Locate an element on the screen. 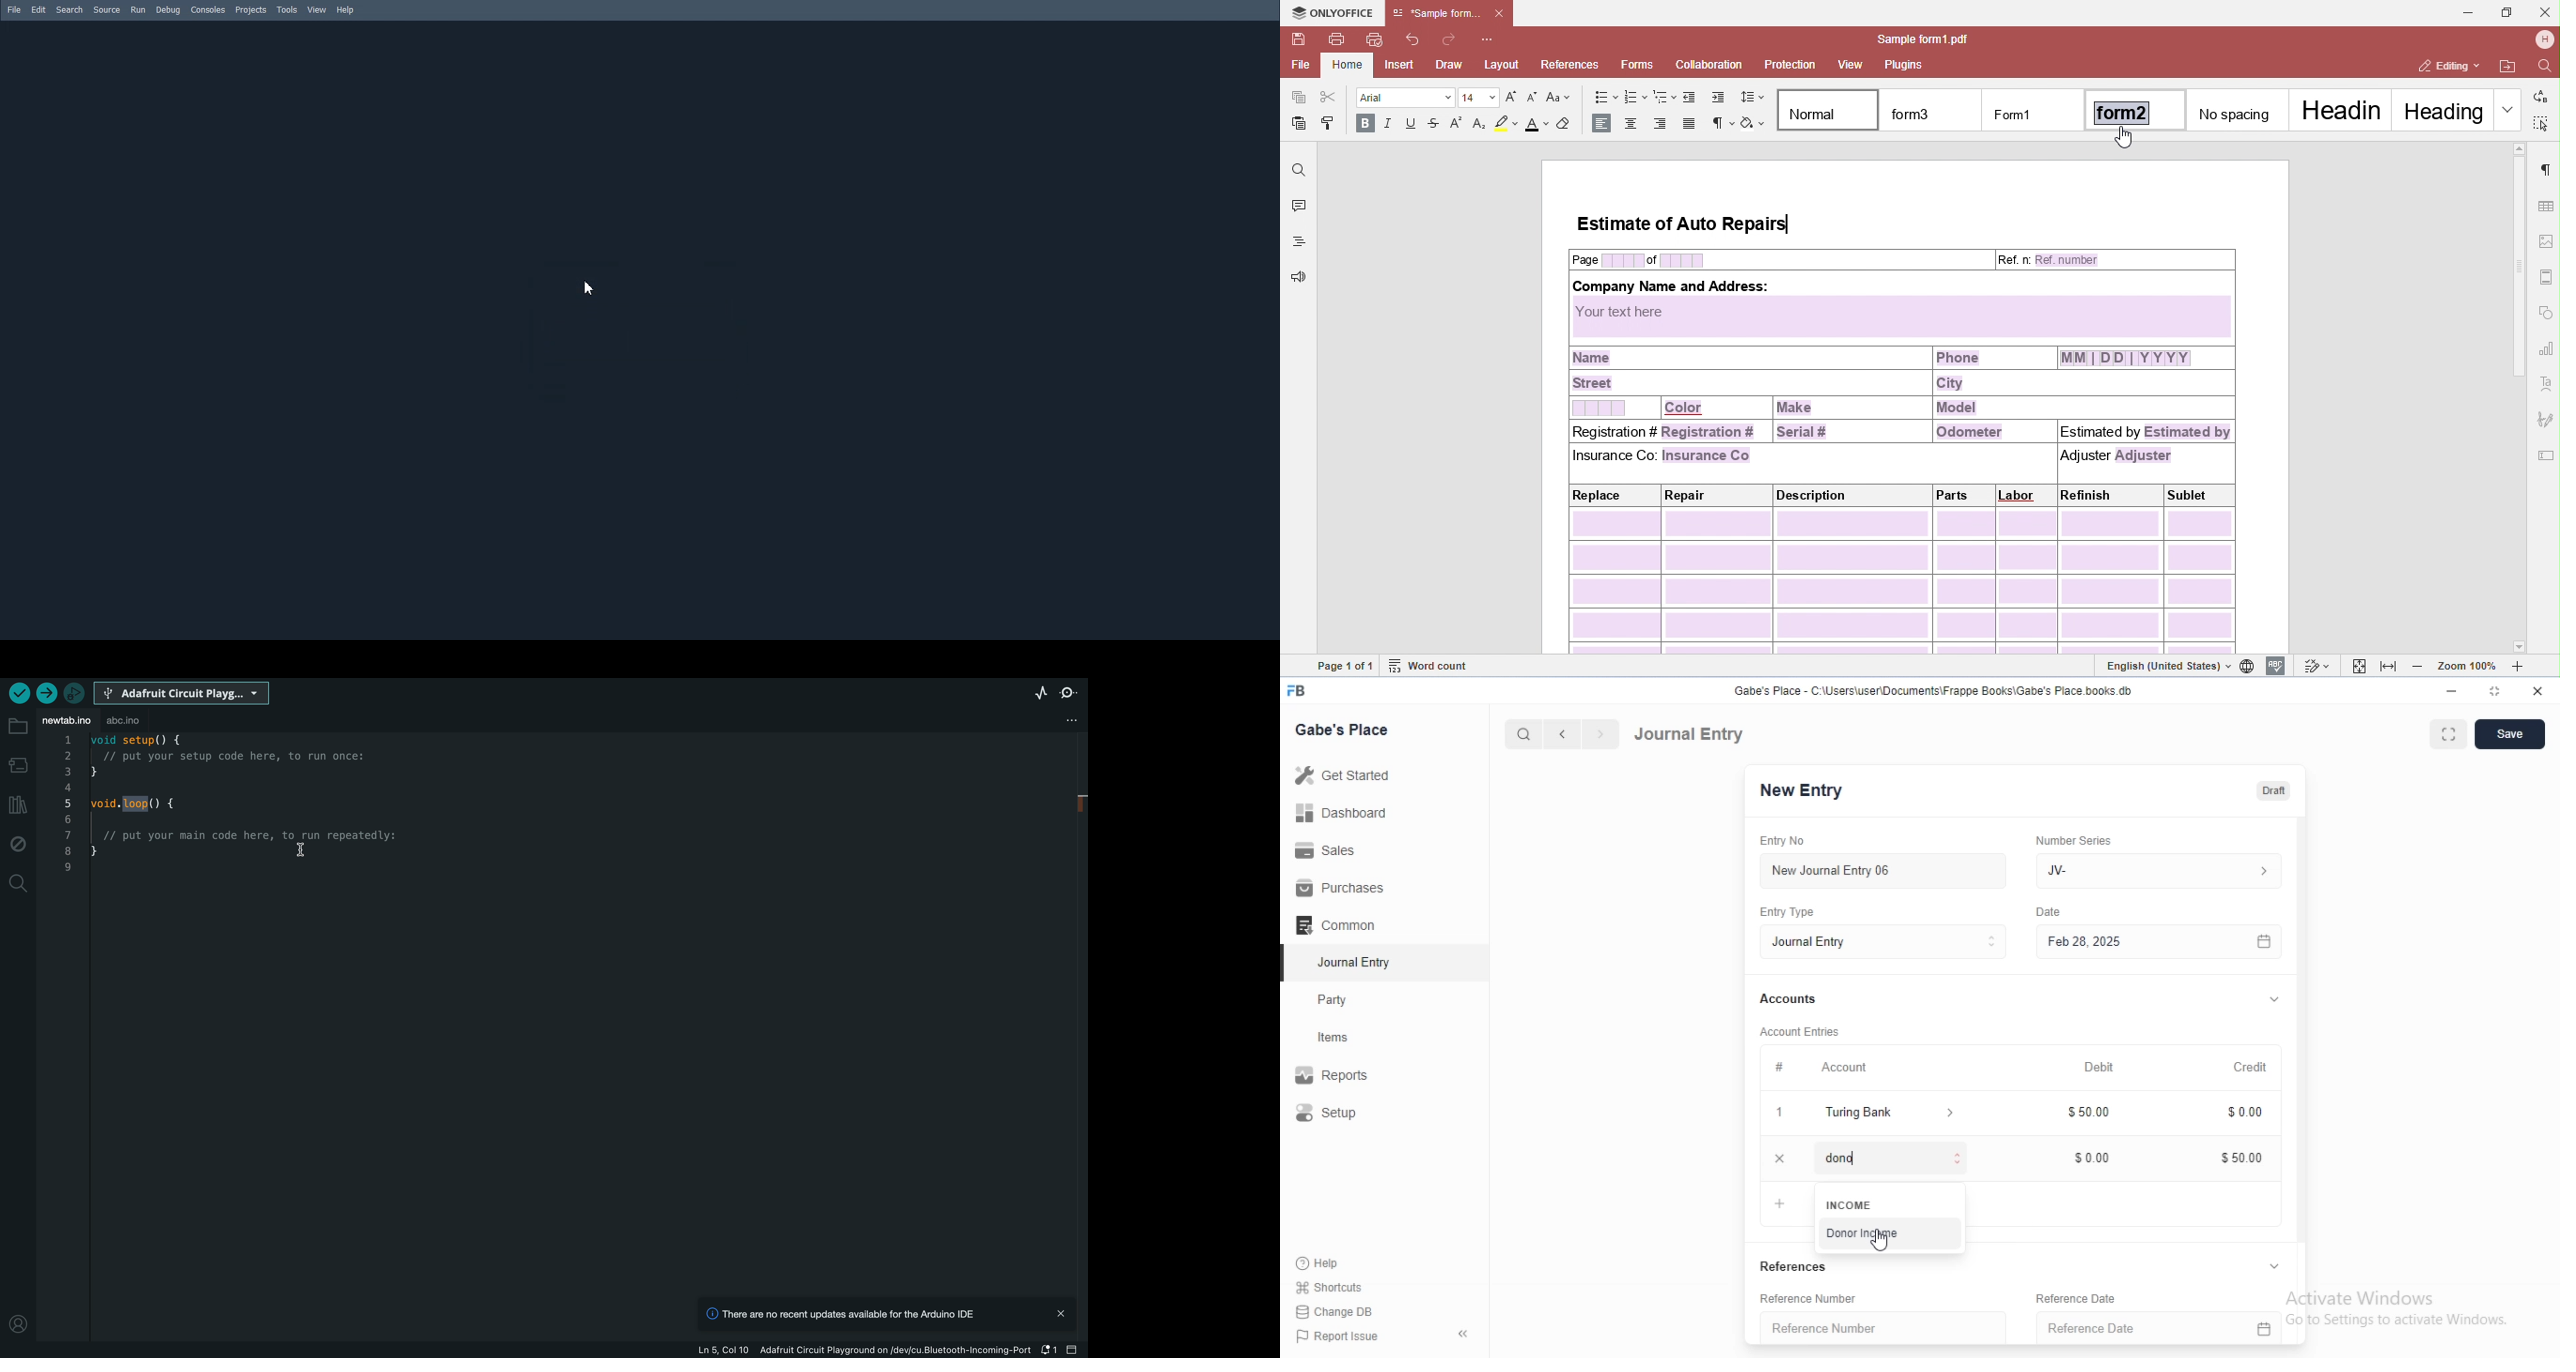 This screenshot has height=1372, width=2576. Sales is located at coordinates (1344, 849).